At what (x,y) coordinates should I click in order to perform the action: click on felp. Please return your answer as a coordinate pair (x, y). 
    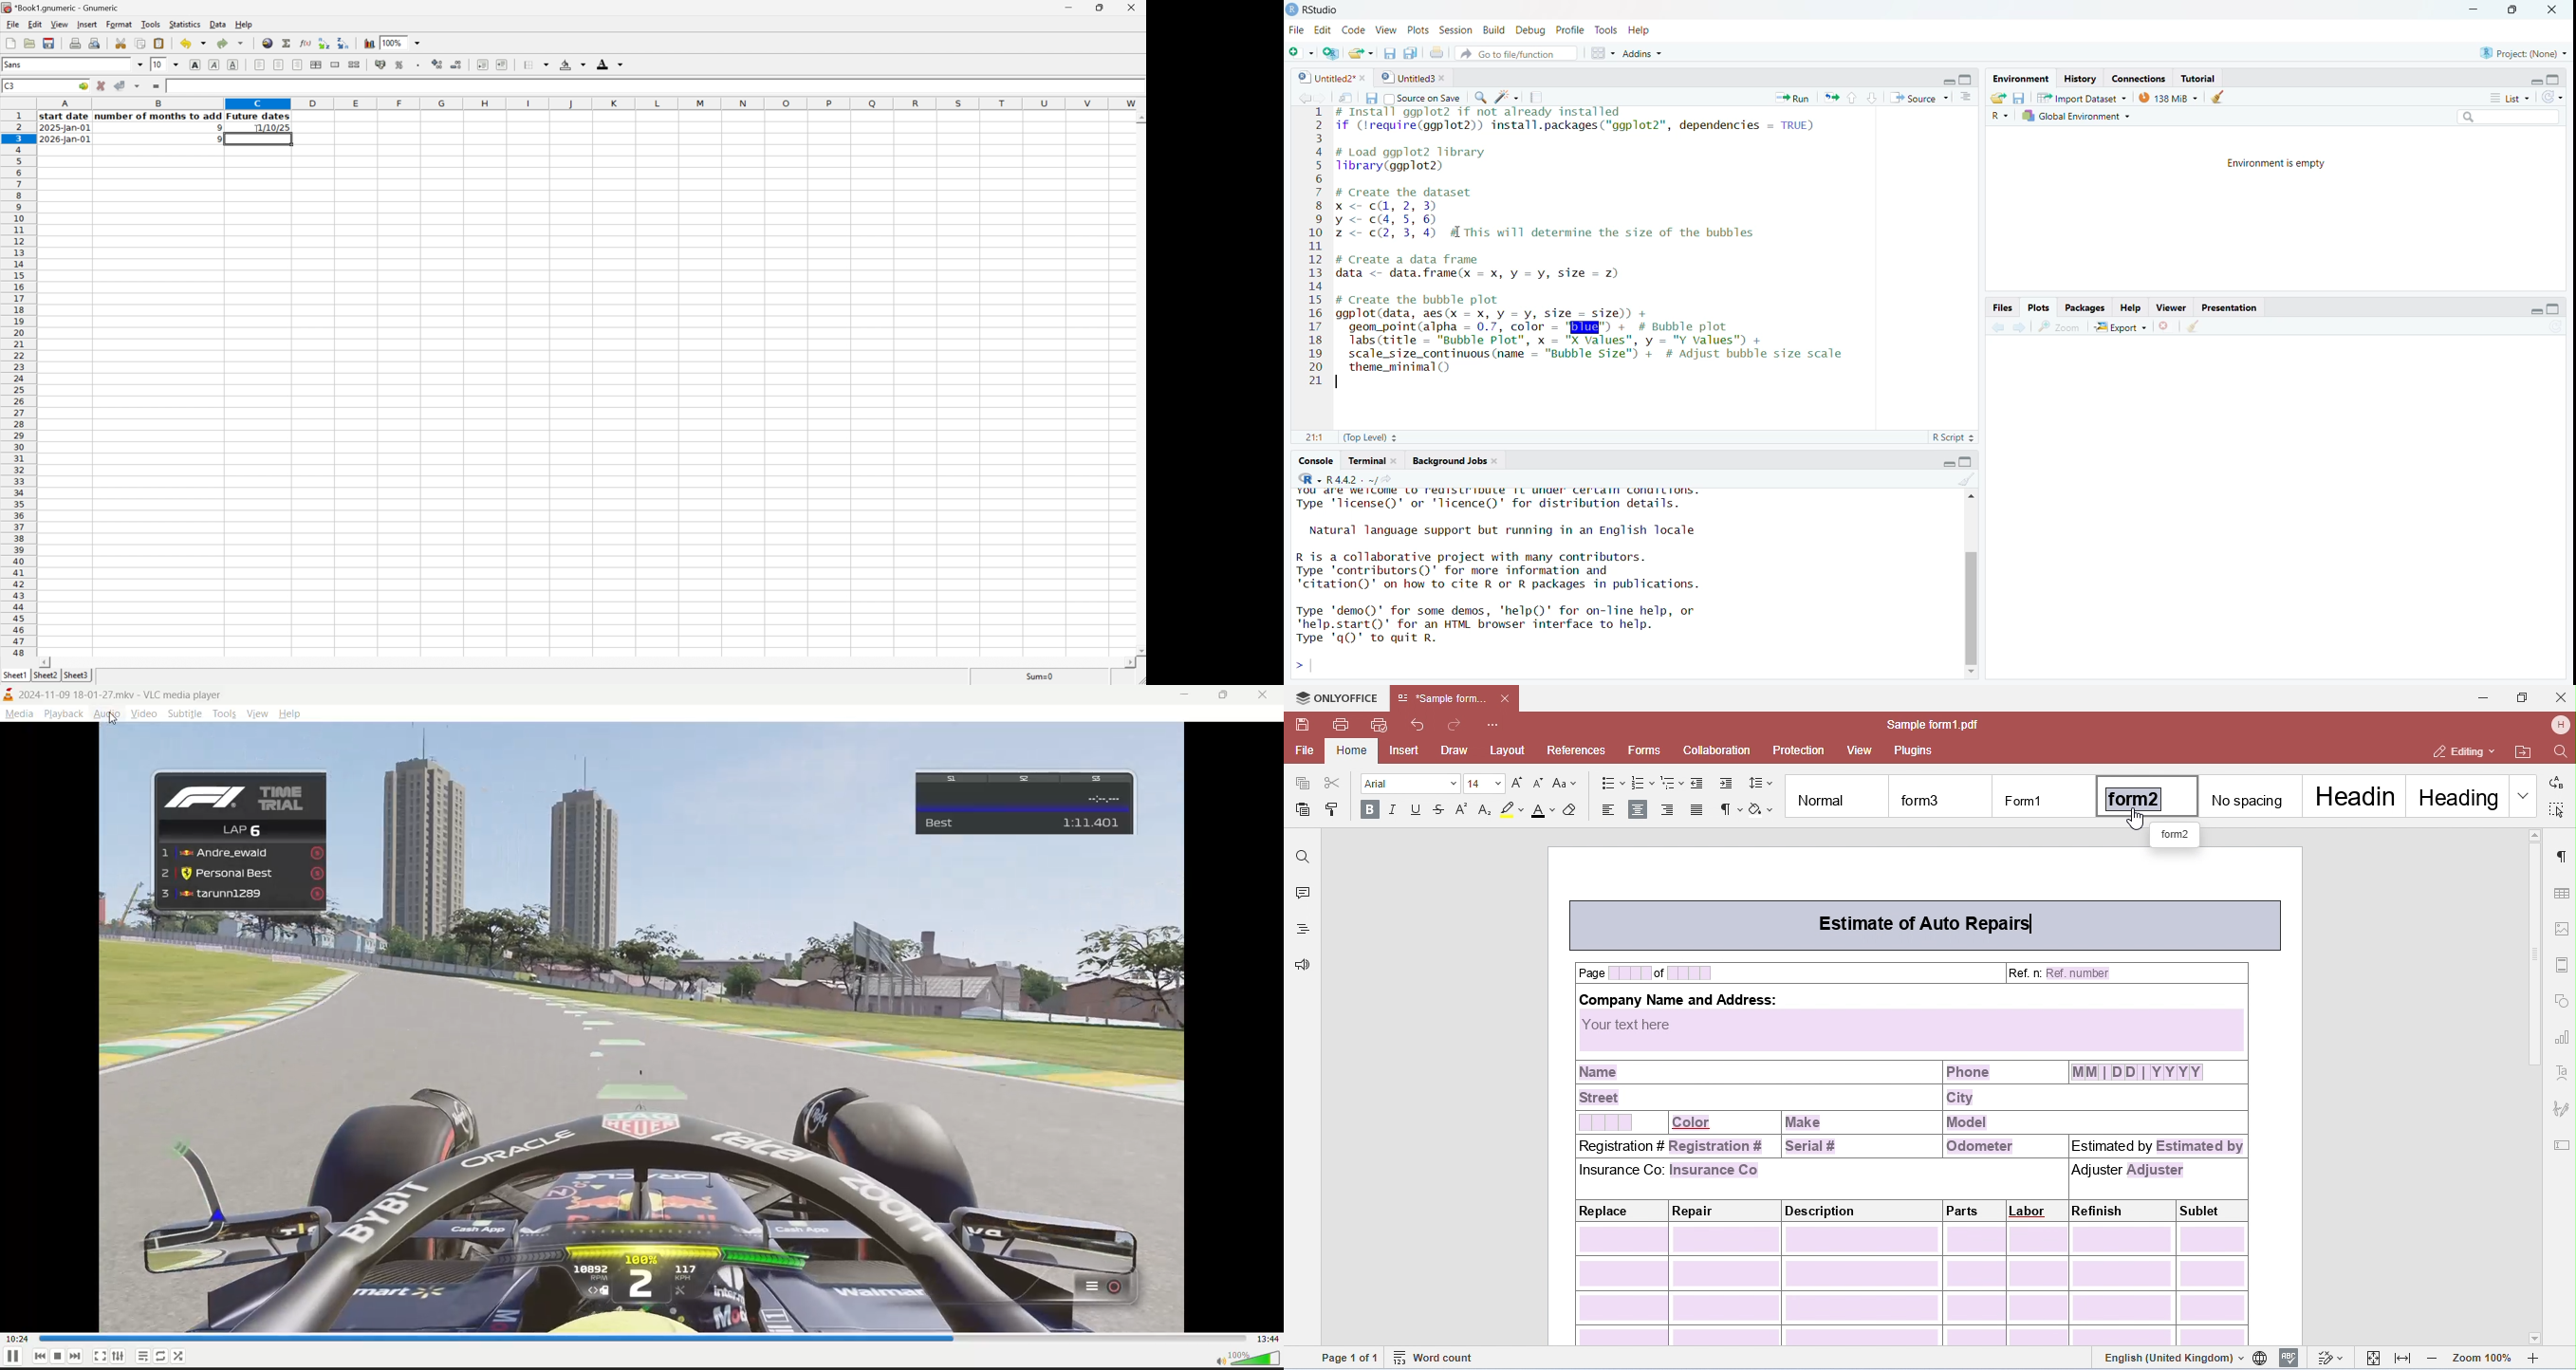
    Looking at the image, I should click on (2131, 307).